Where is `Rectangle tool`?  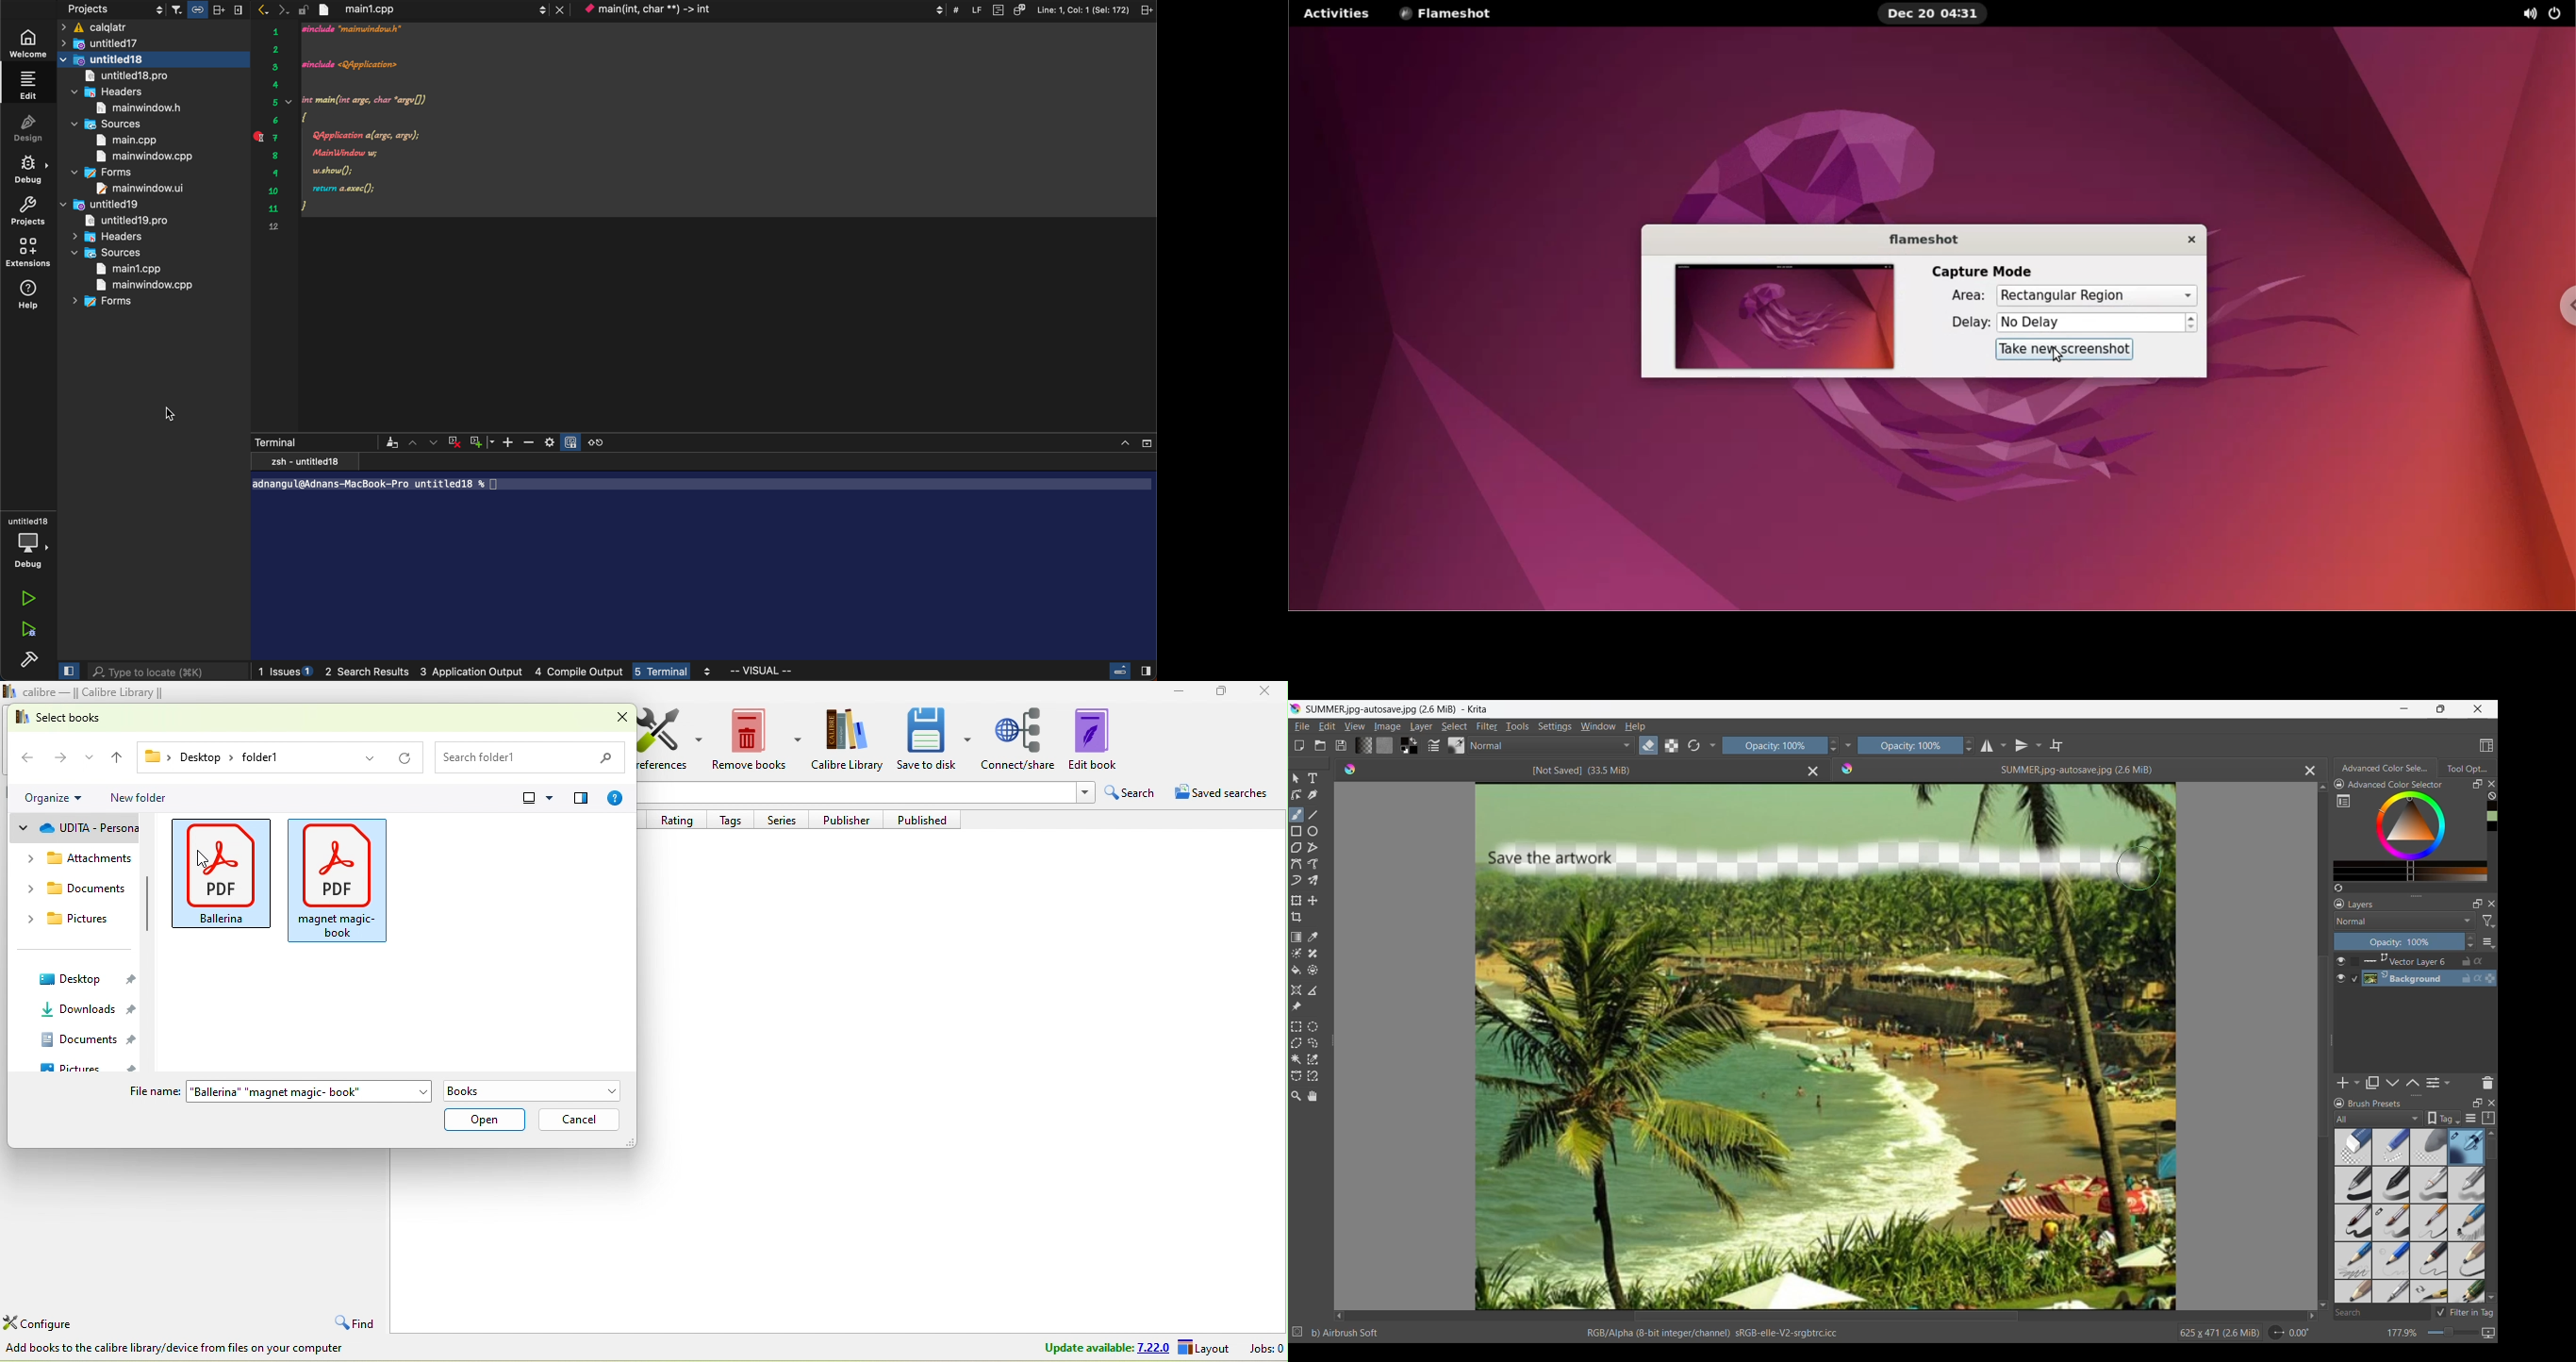 Rectangle tool is located at coordinates (1296, 832).